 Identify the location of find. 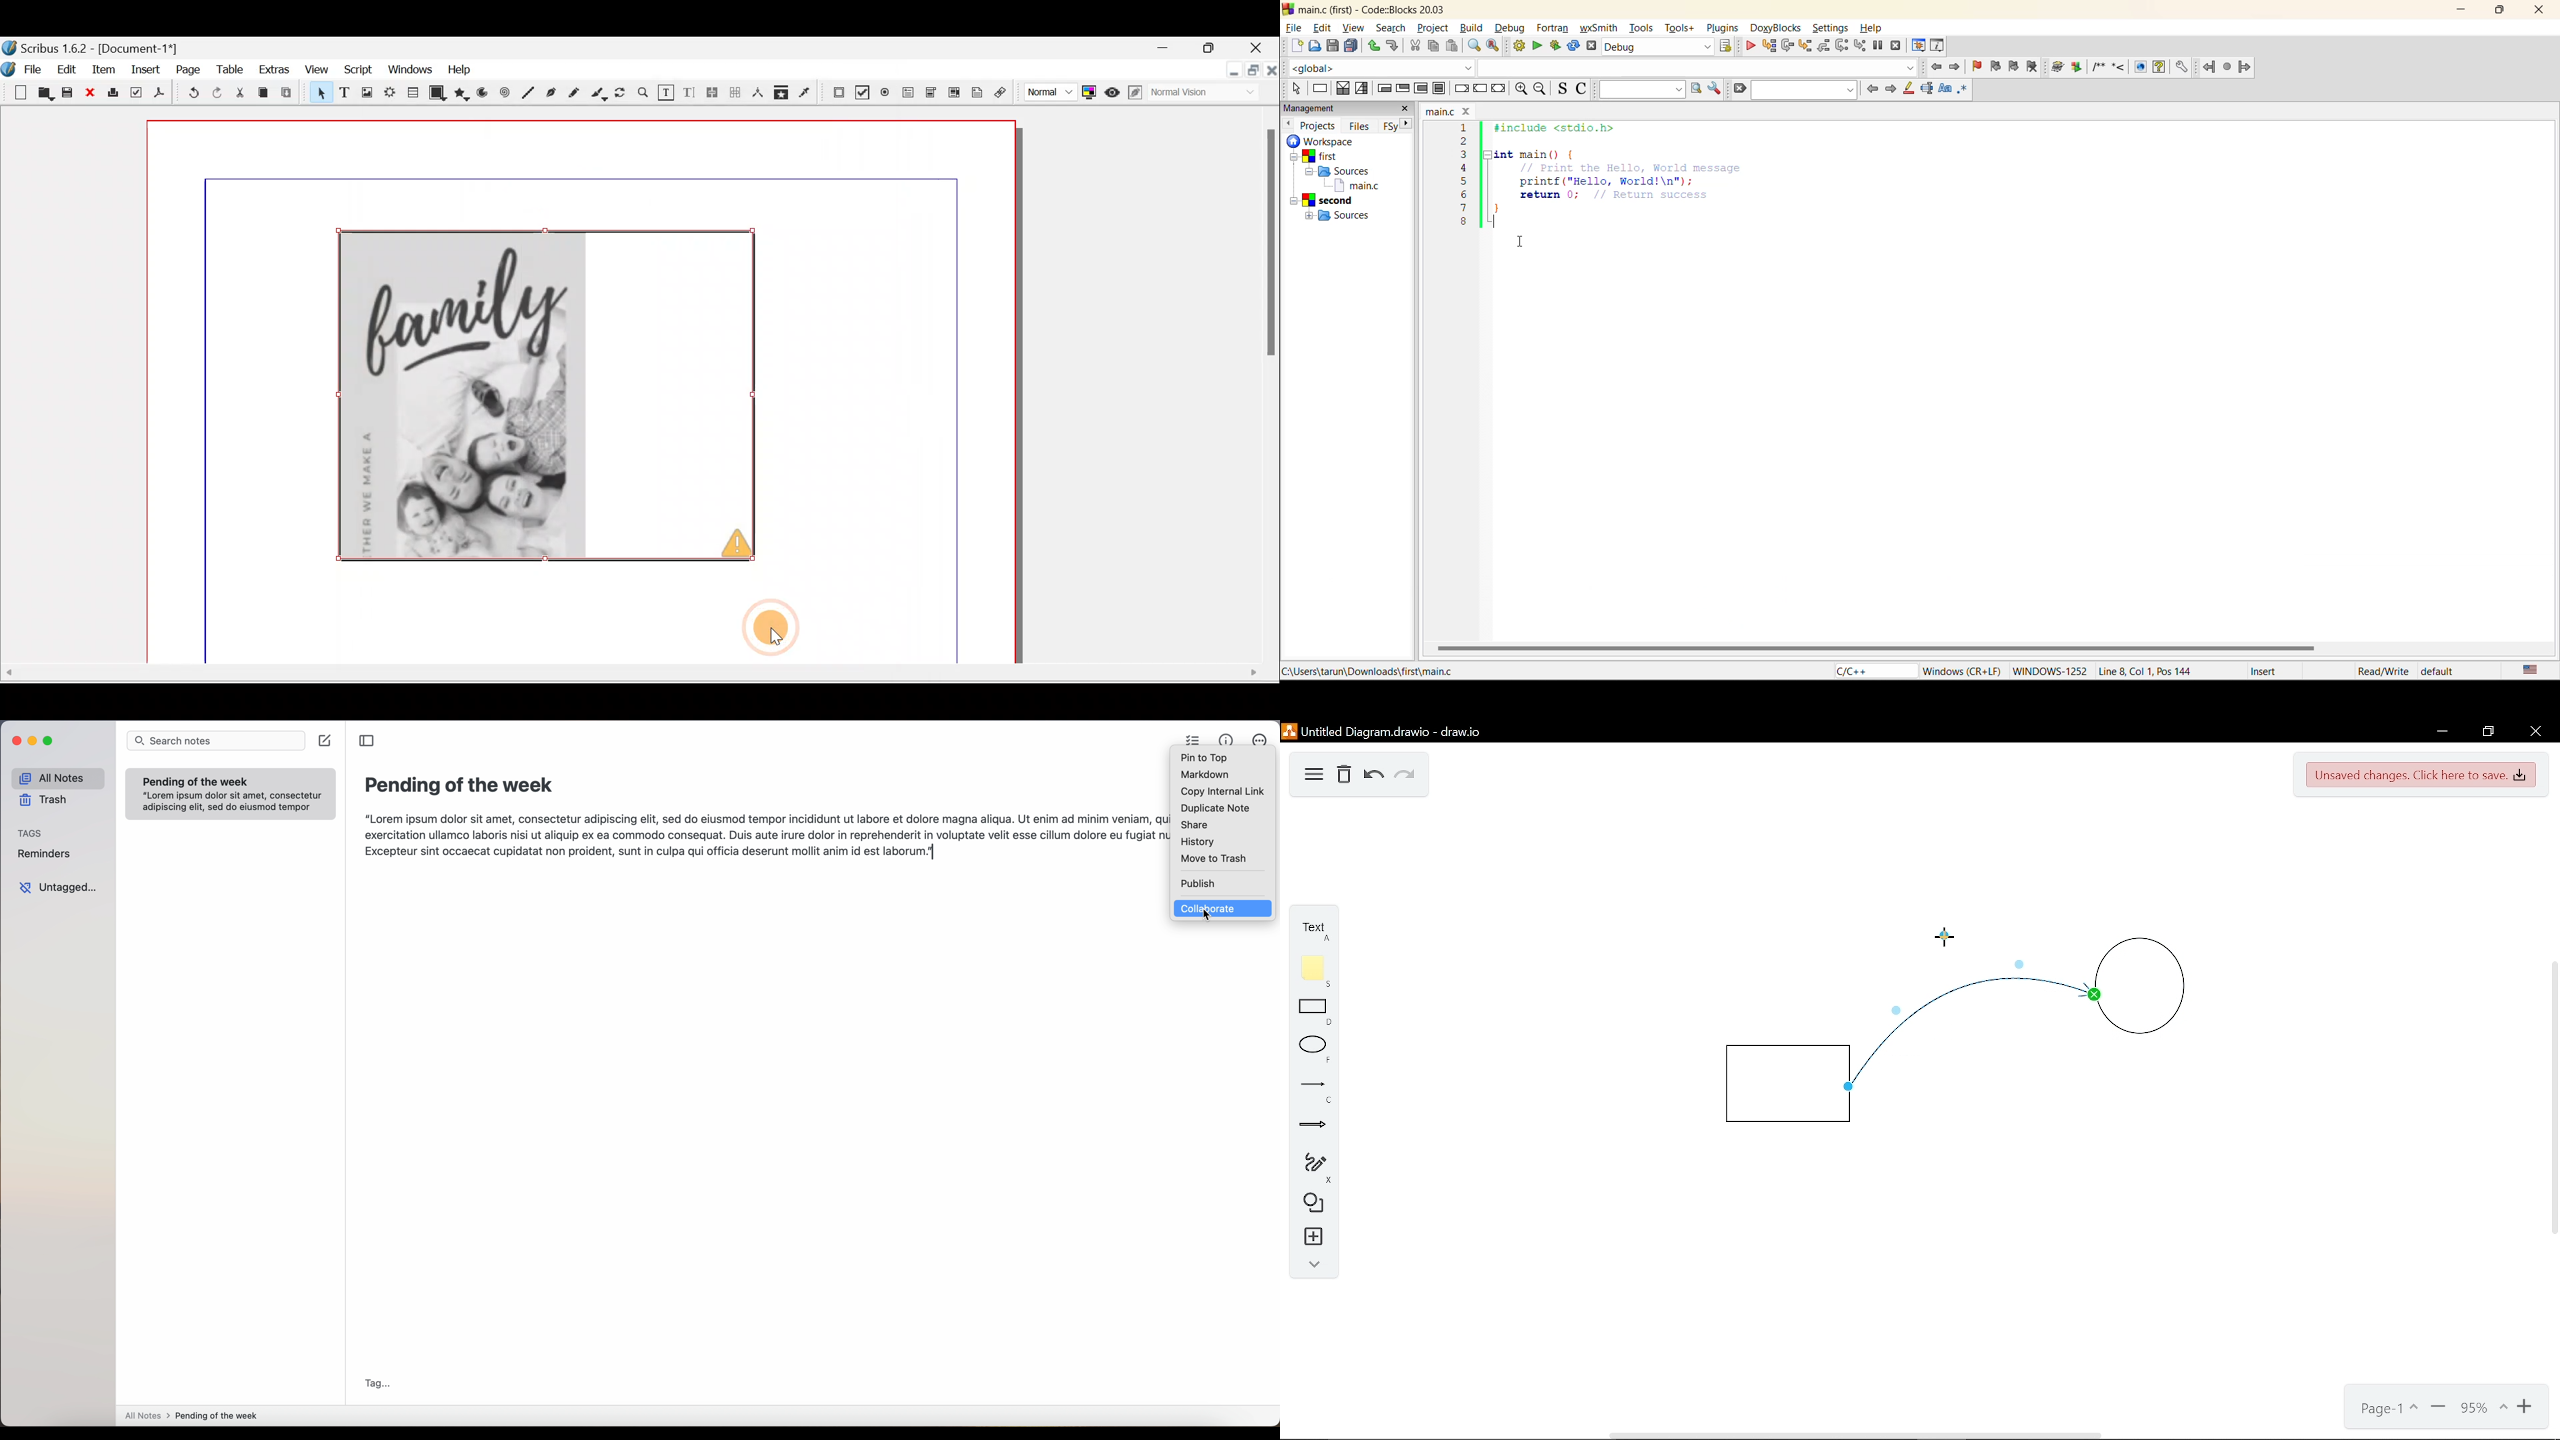
(1473, 46).